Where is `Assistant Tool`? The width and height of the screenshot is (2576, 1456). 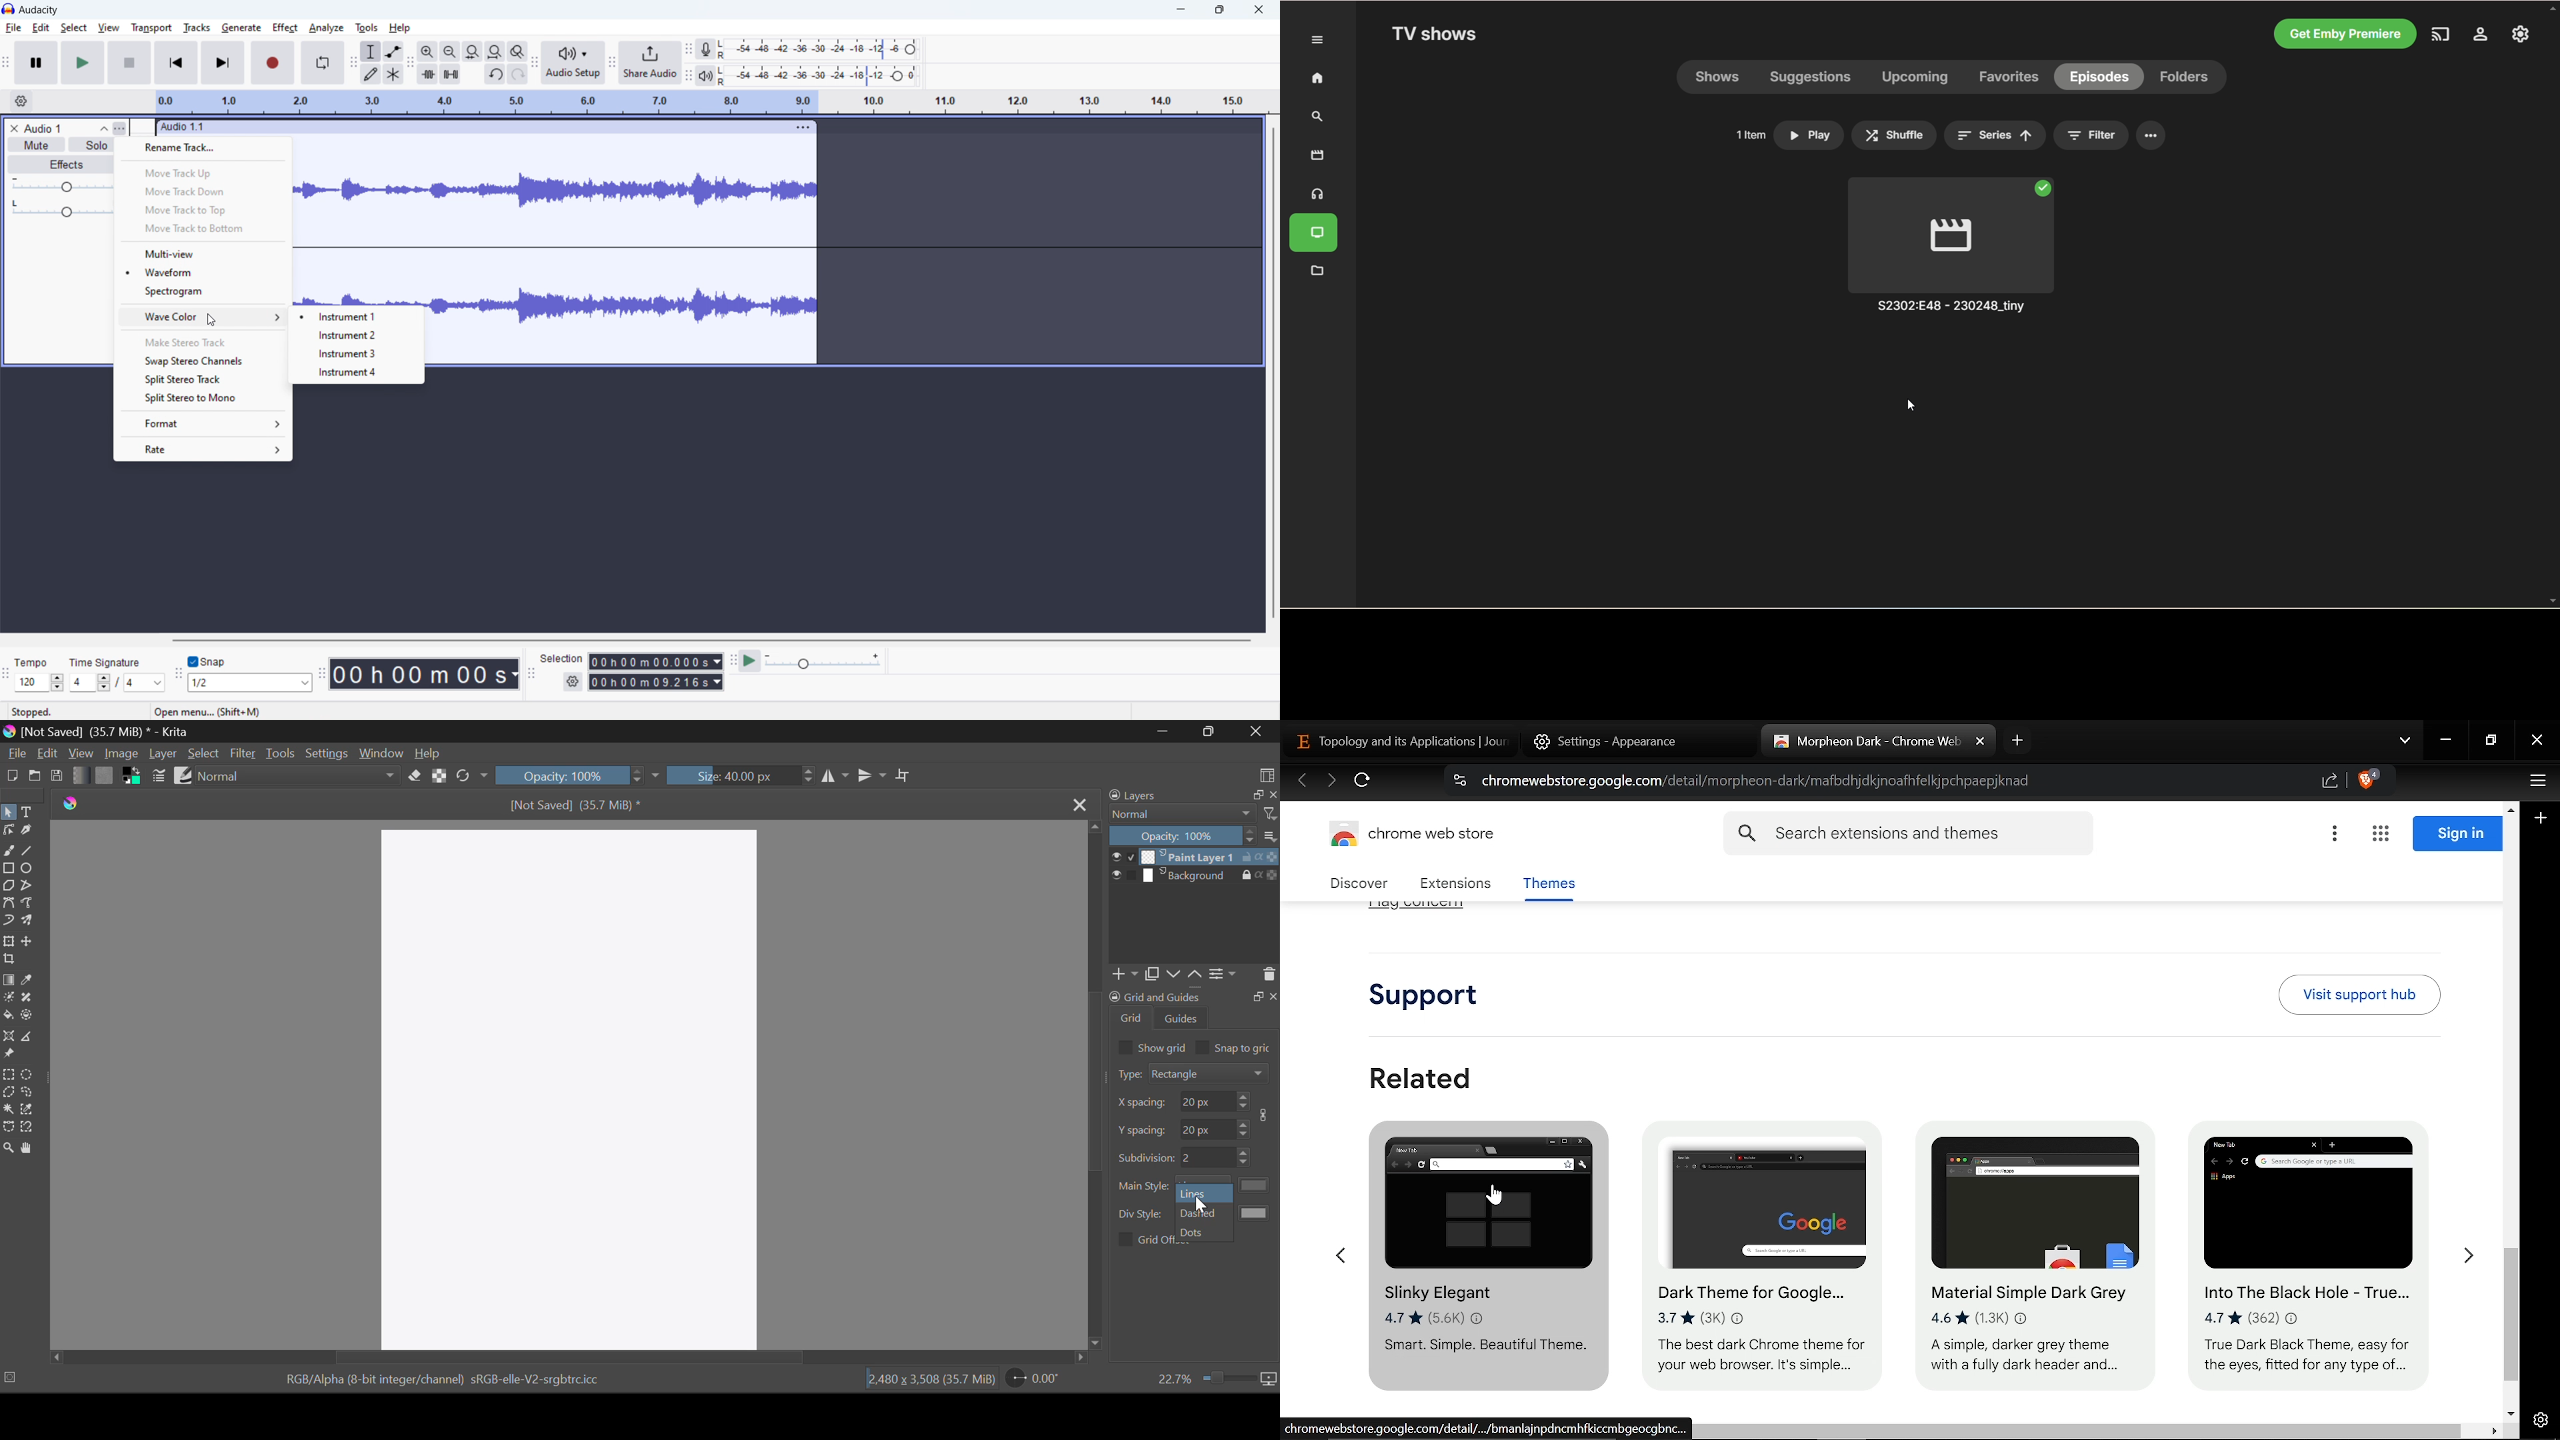 Assistant Tool is located at coordinates (9, 1037).